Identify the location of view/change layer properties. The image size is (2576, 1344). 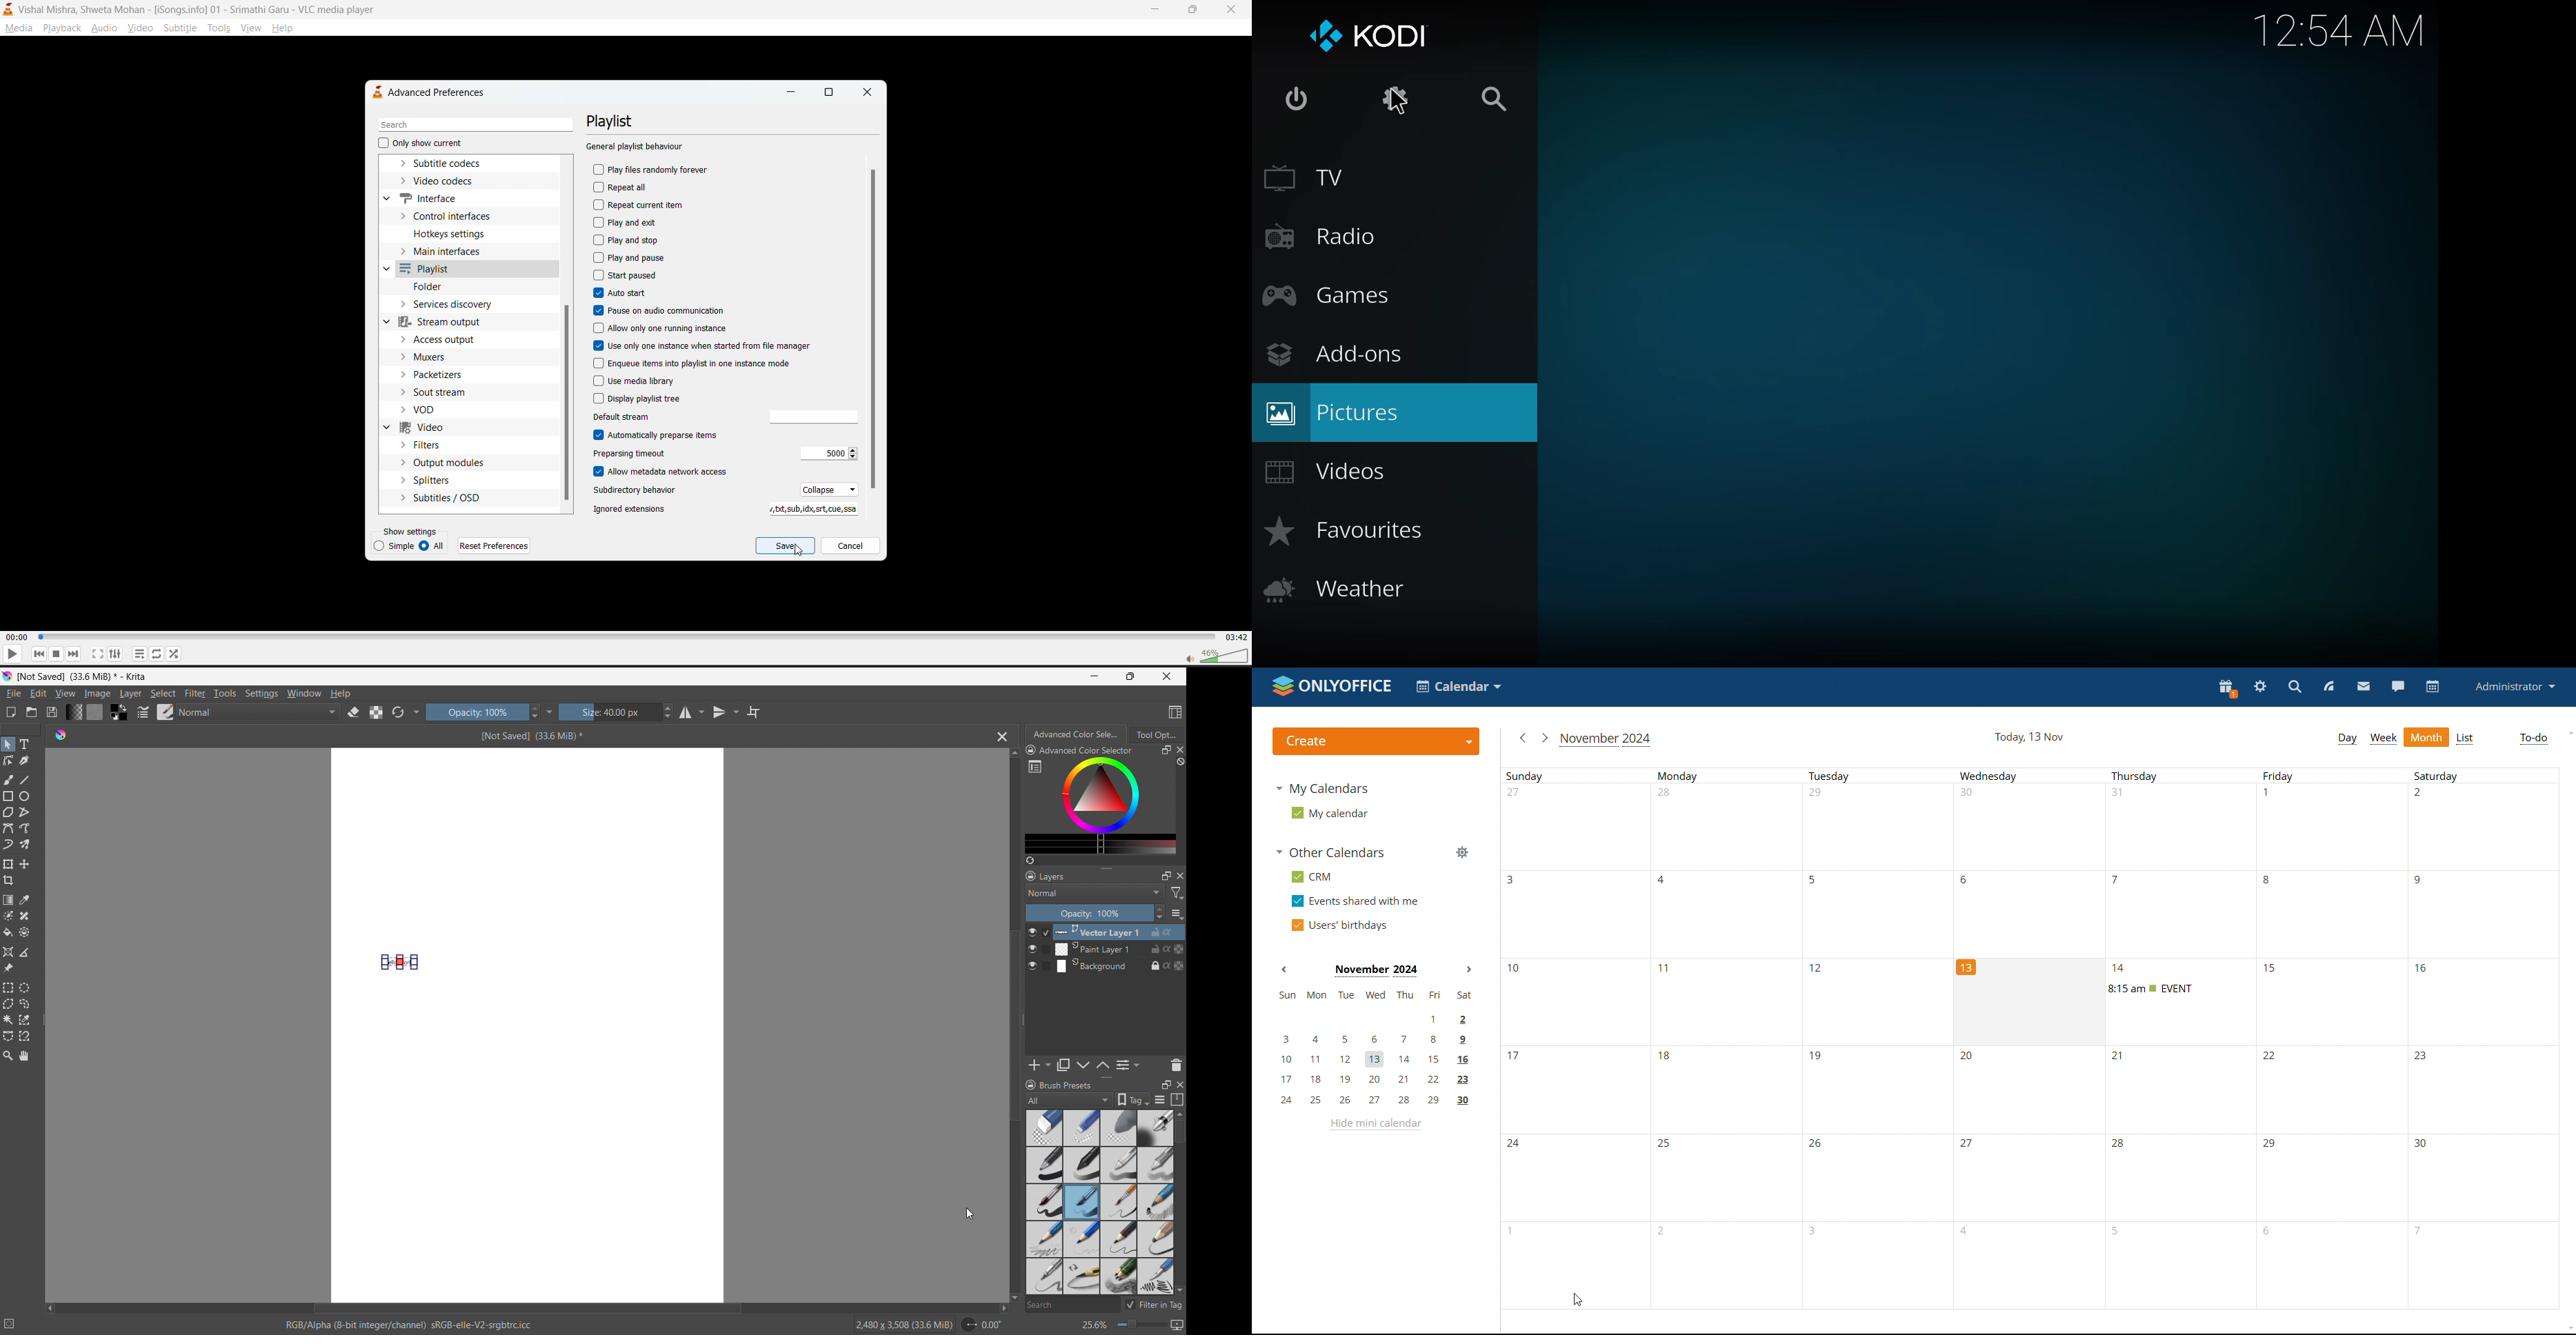
(1128, 1064).